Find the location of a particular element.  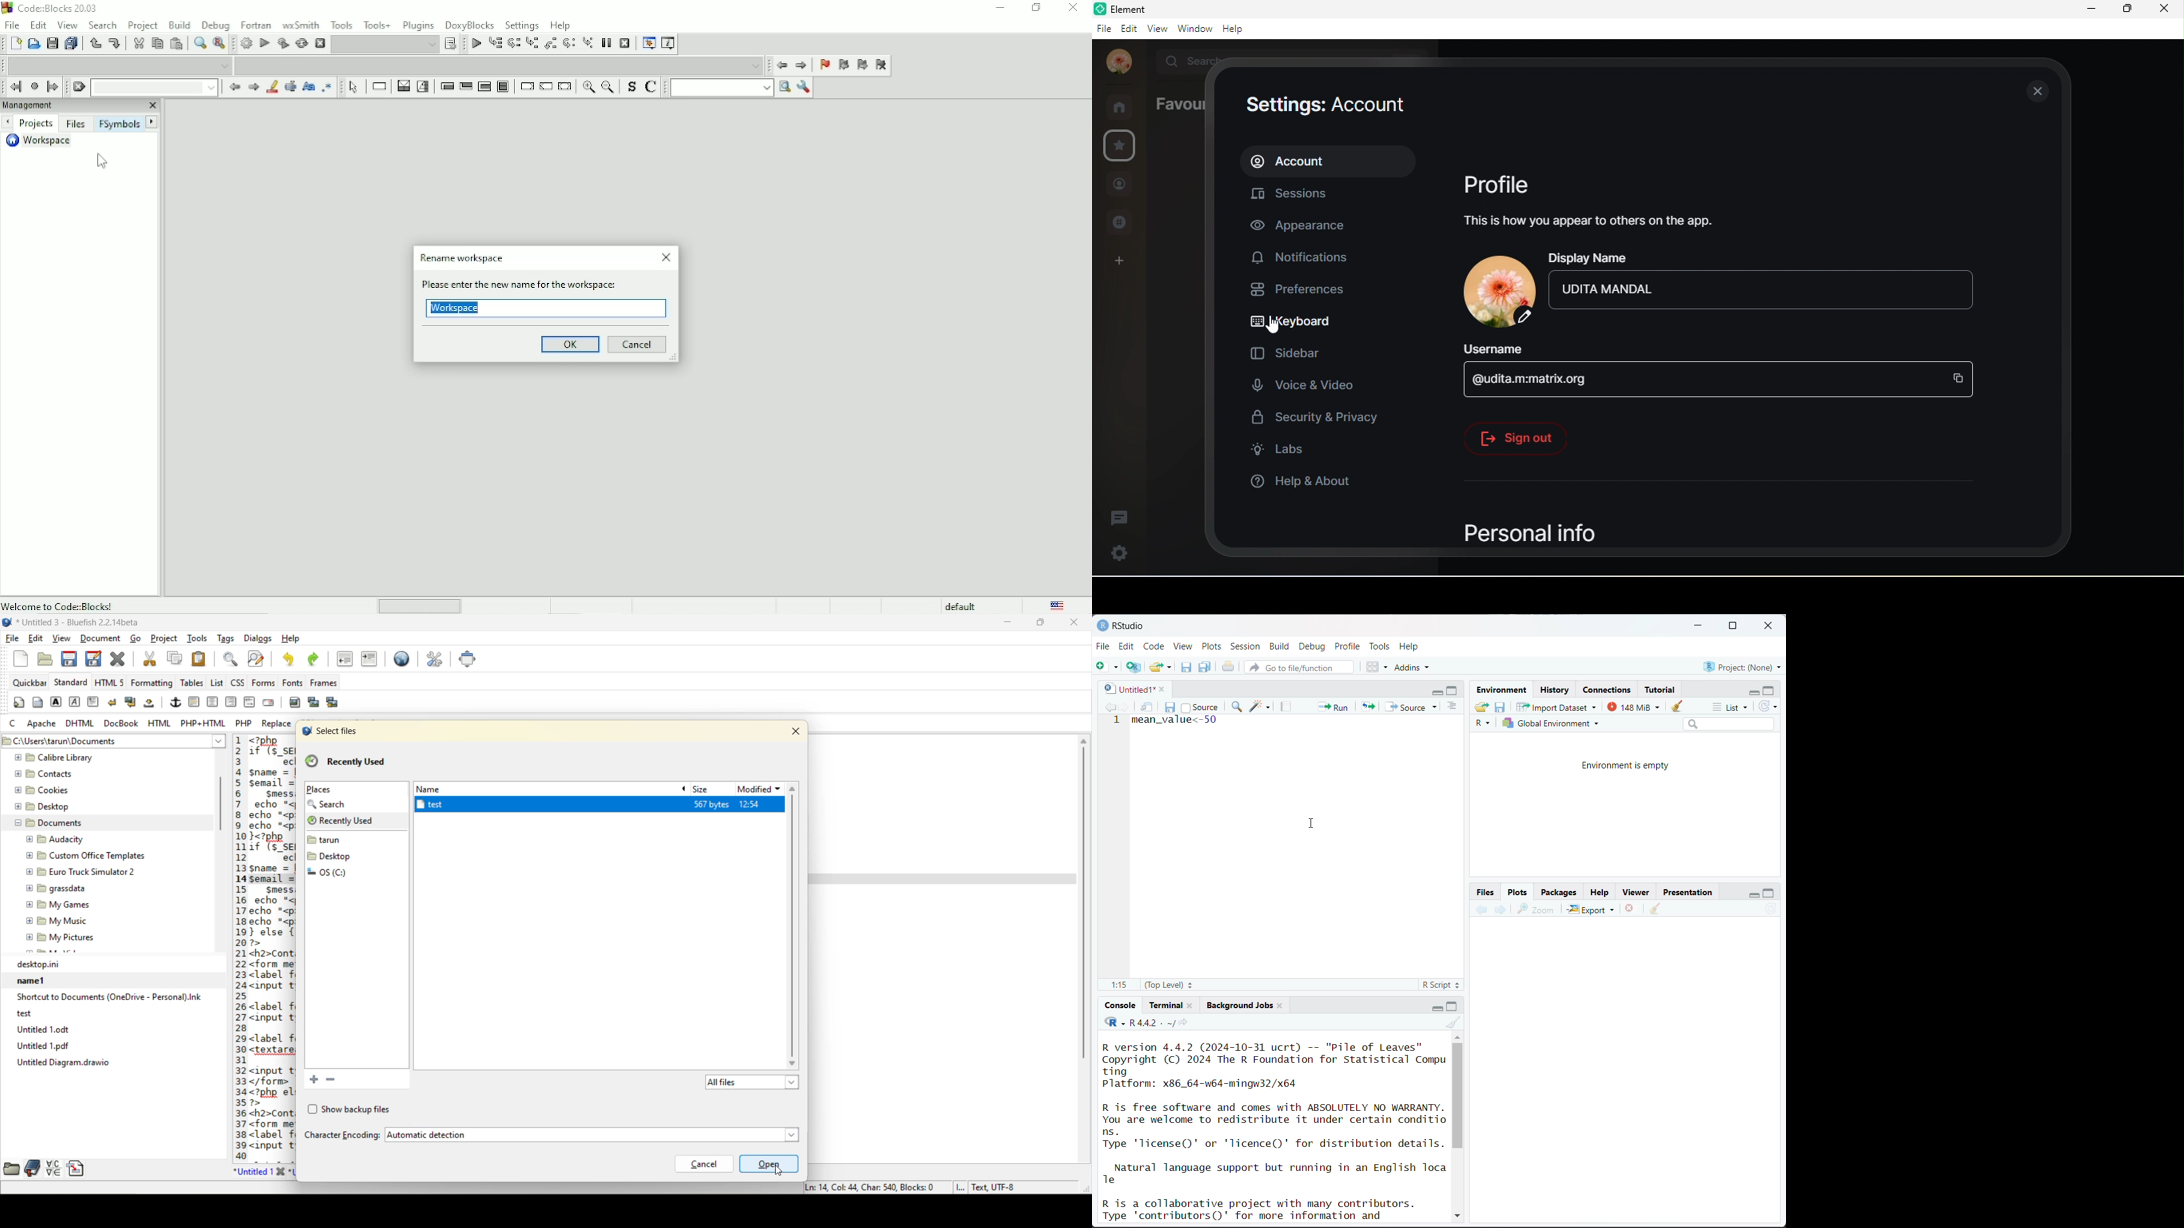

Debug is located at coordinates (1312, 646).